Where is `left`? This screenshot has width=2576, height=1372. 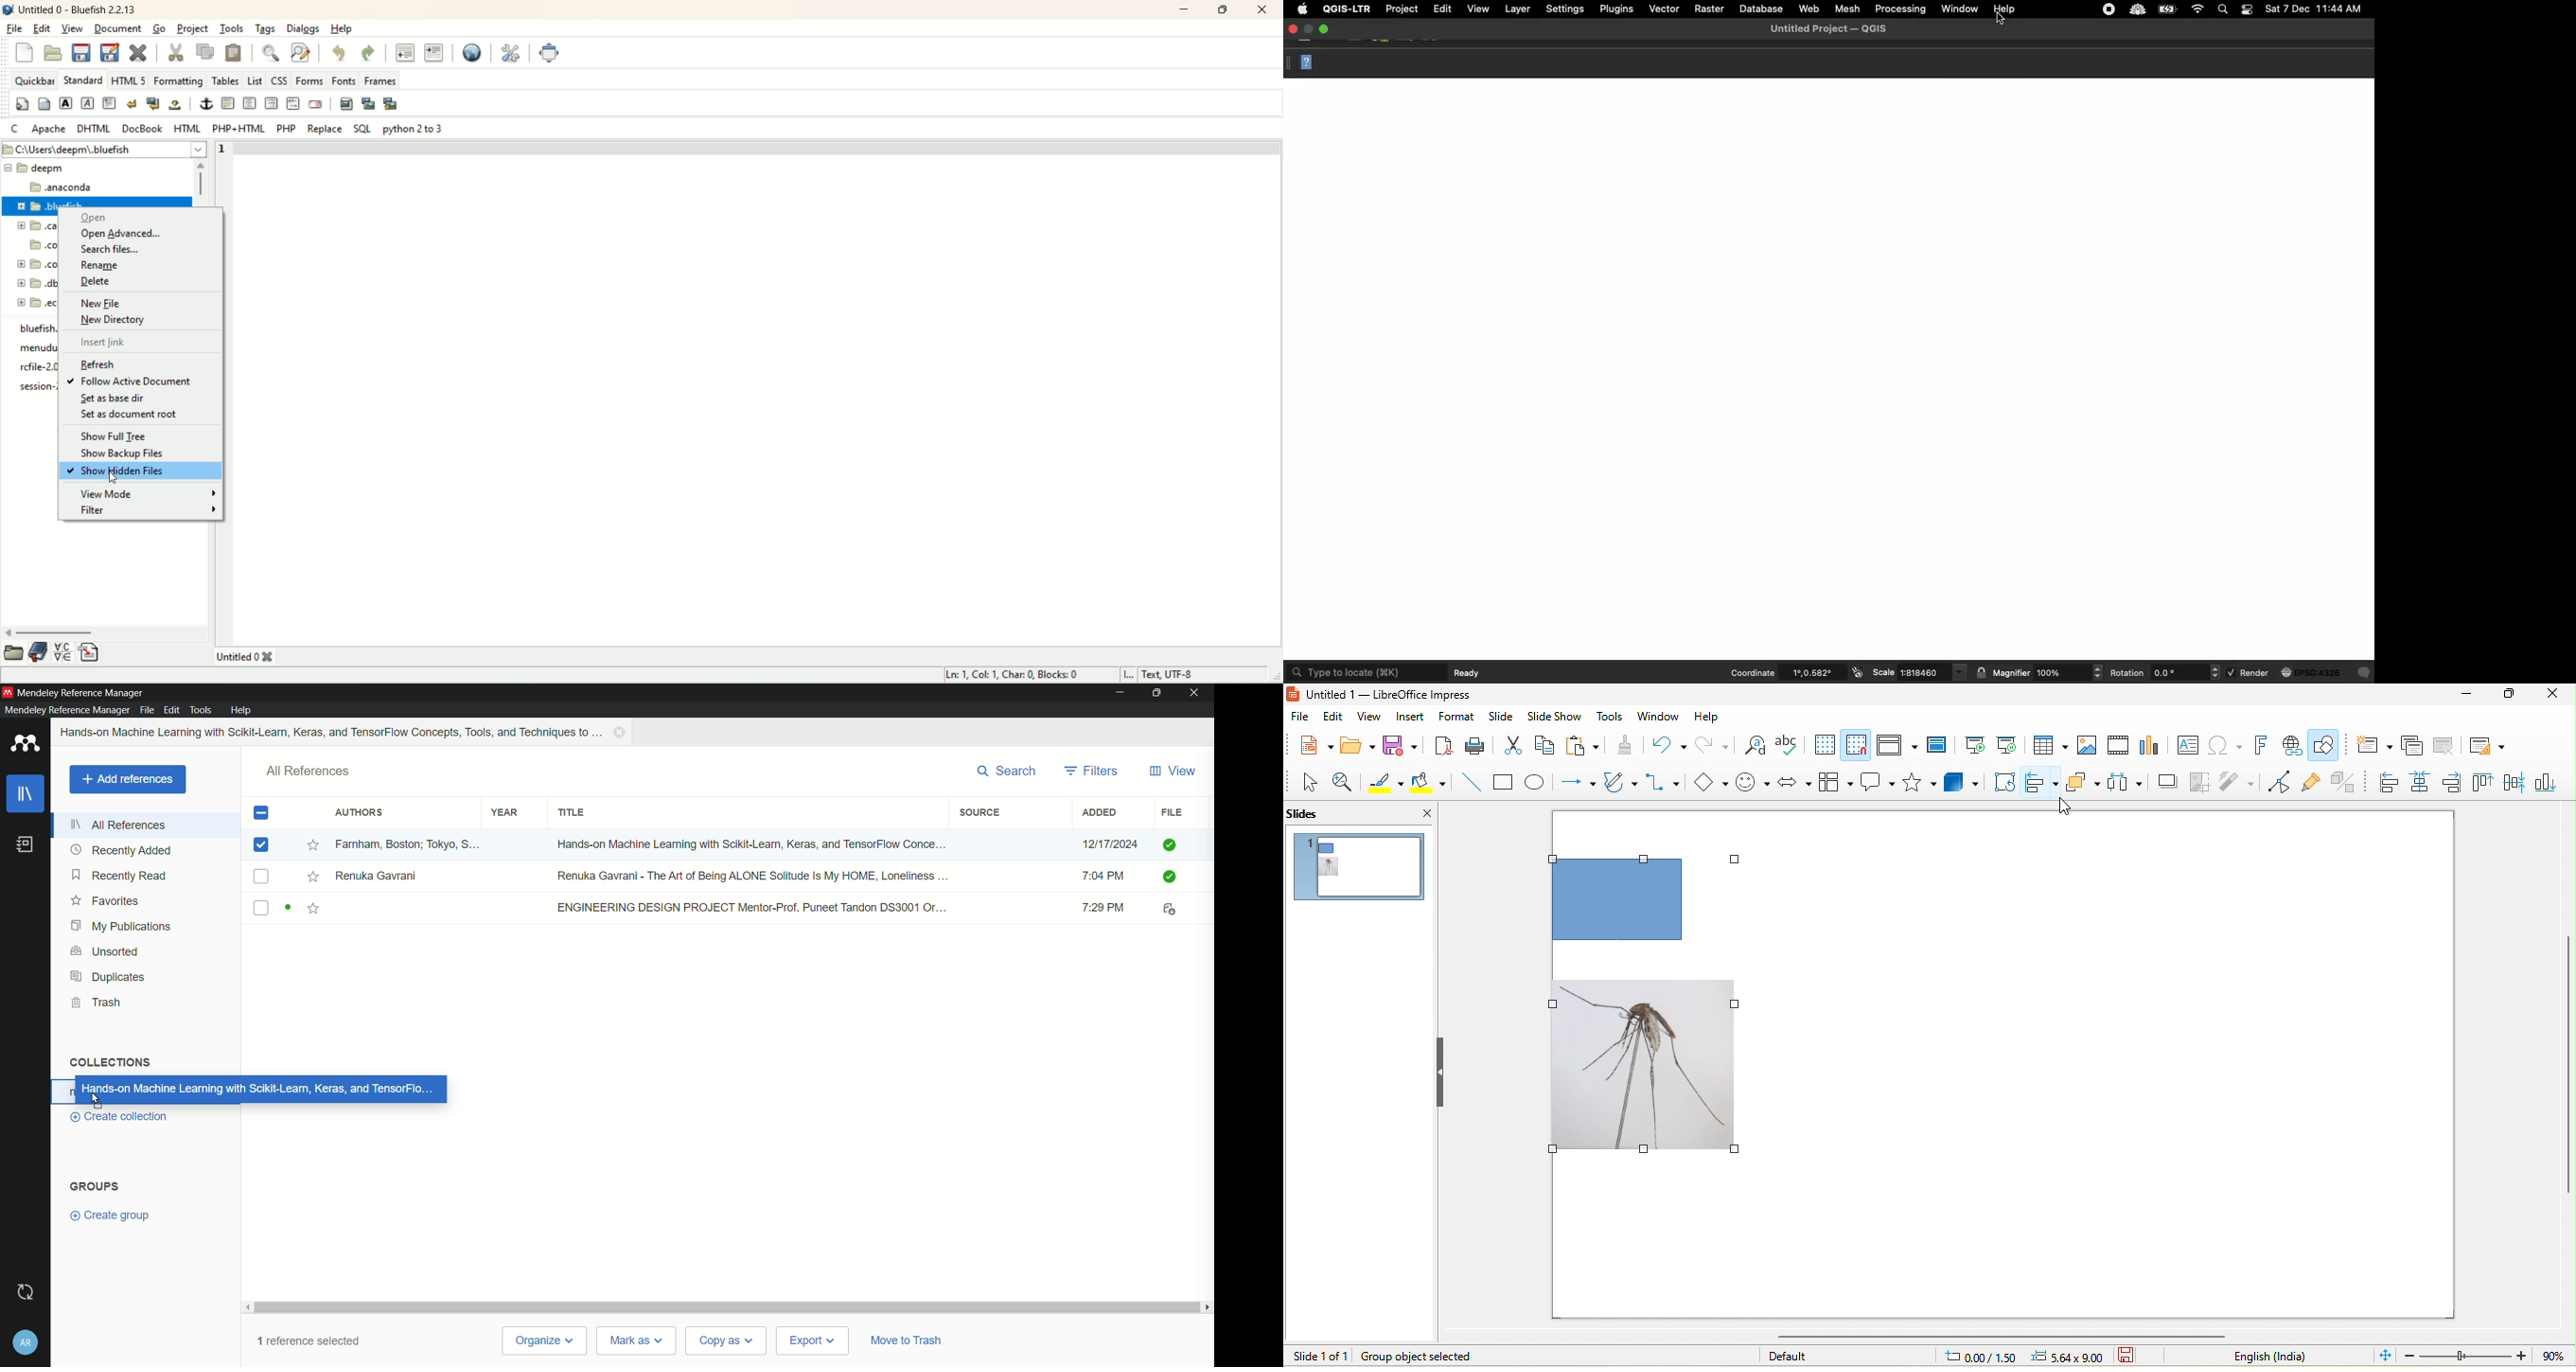
left is located at coordinates (2388, 784).